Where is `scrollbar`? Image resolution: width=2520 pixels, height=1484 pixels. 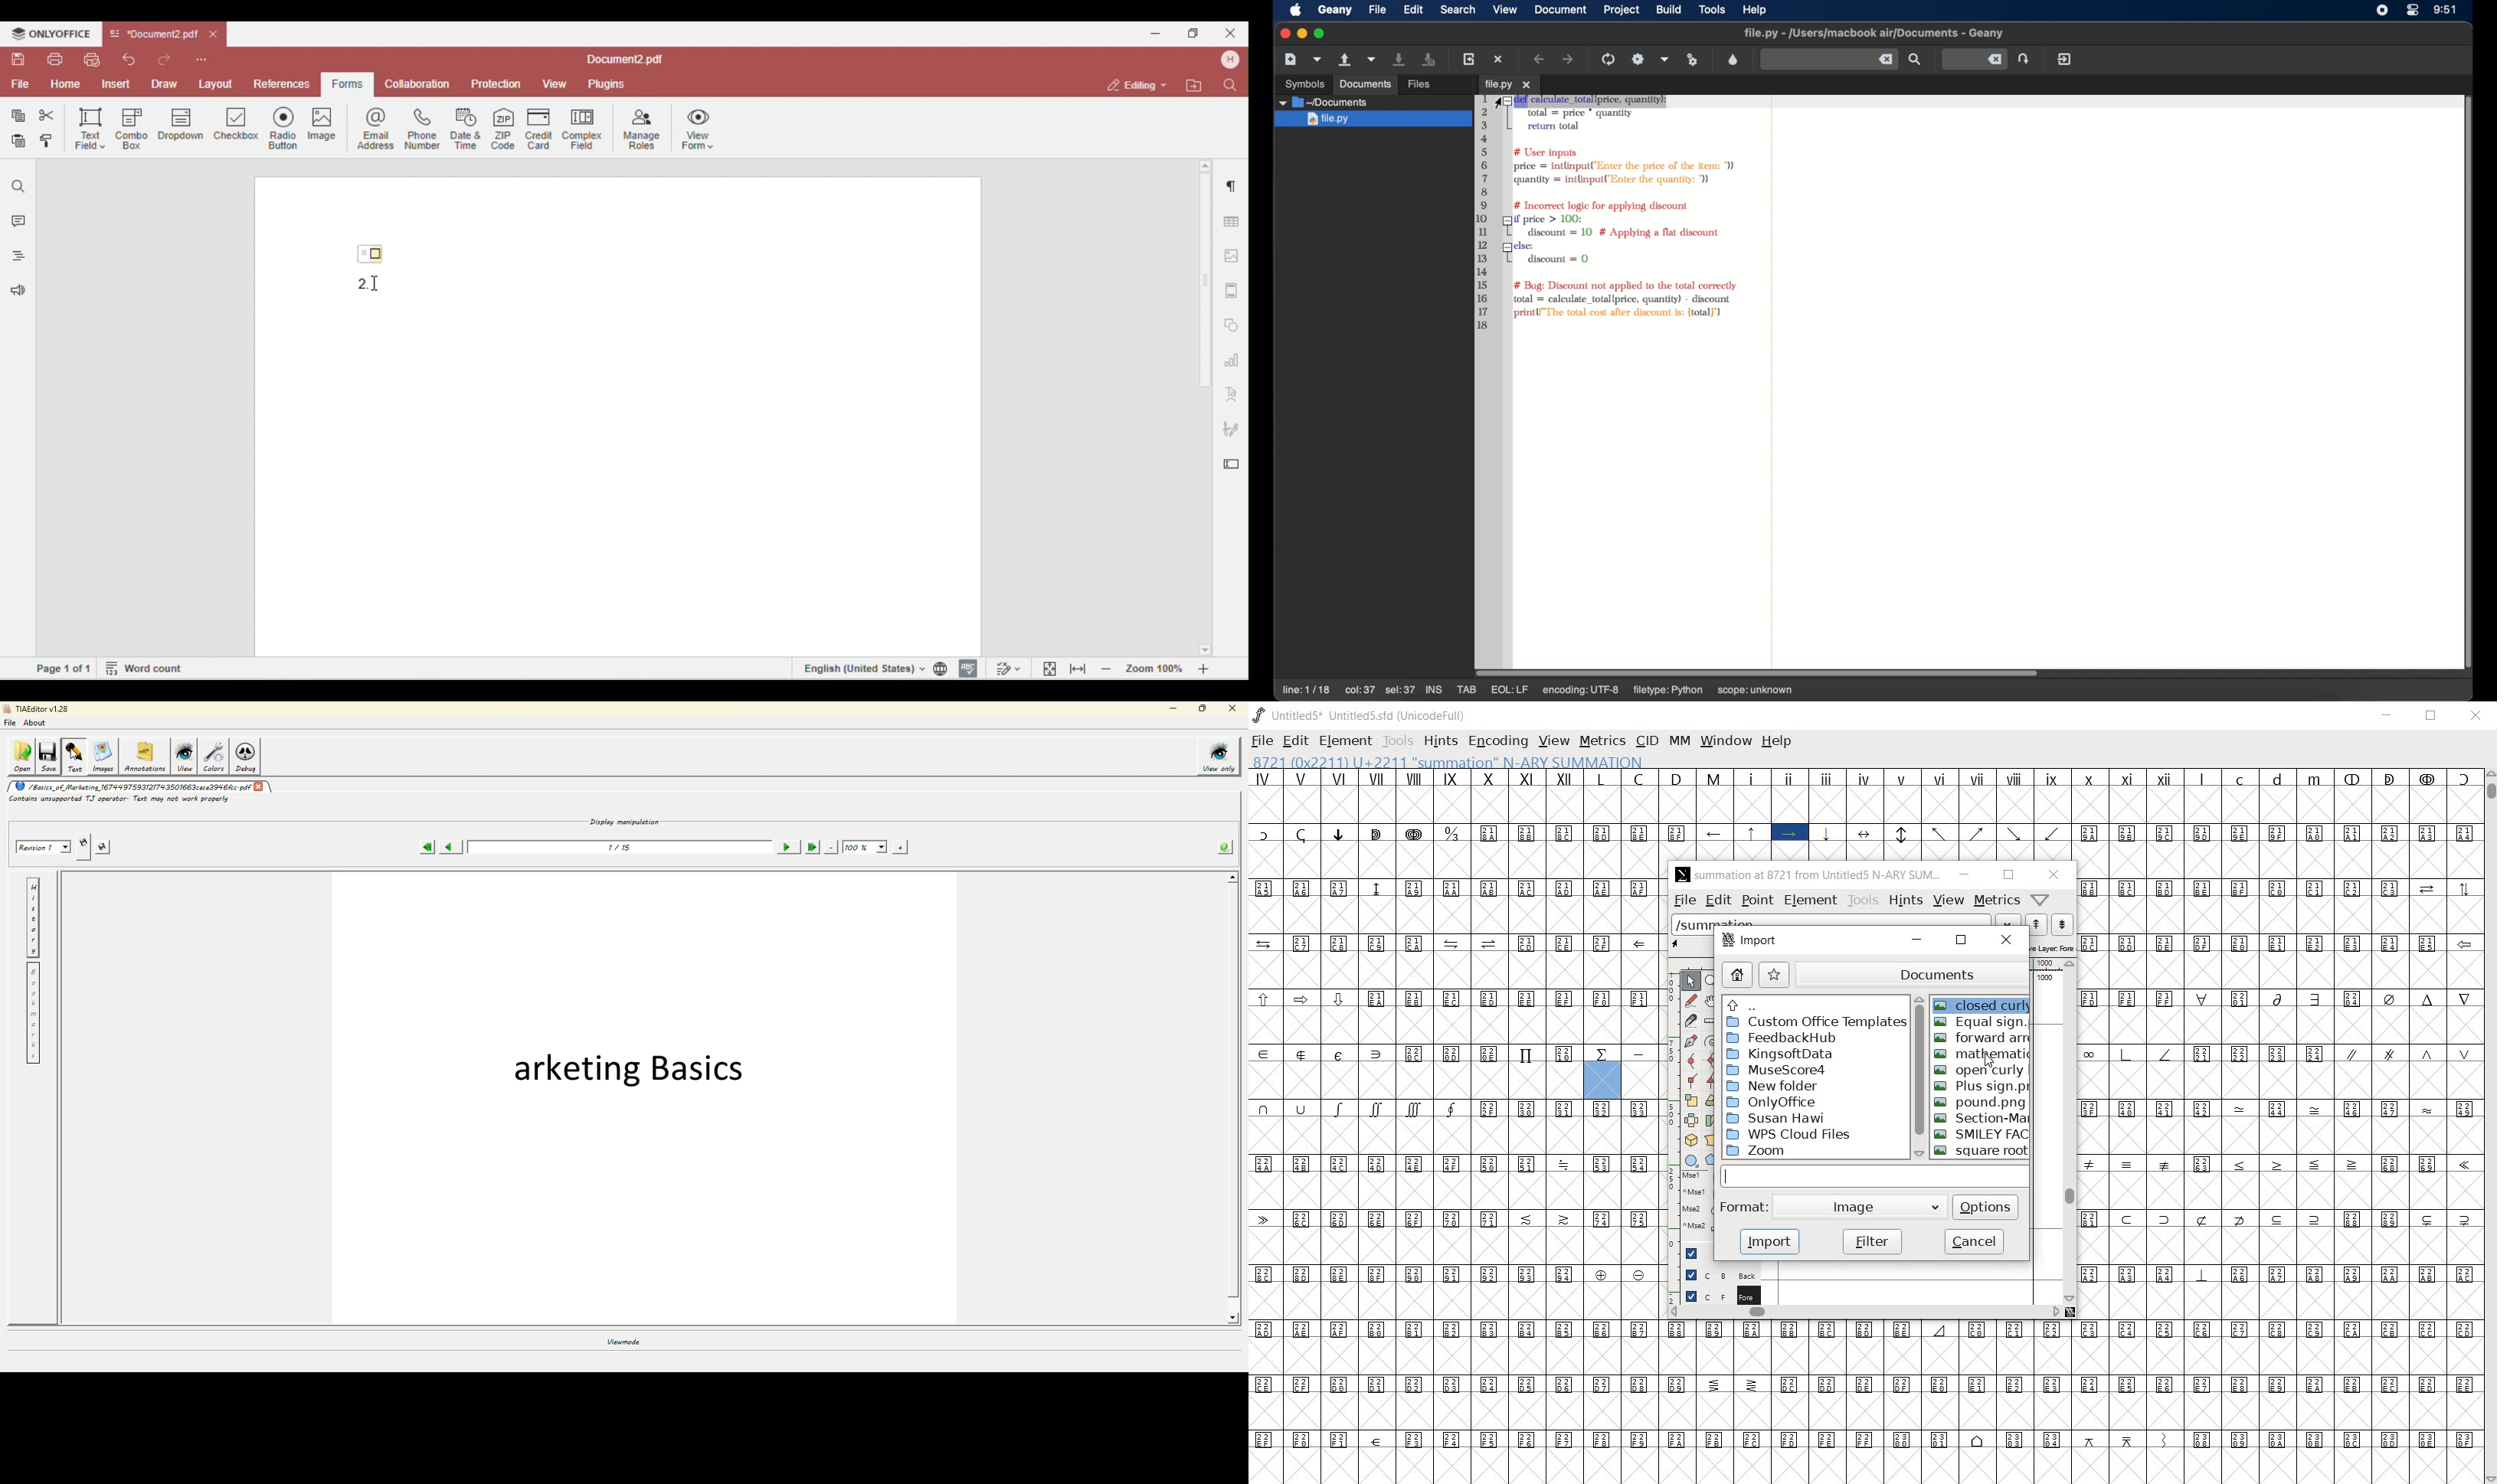 scrollbar is located at coordinates (2071, 1130).